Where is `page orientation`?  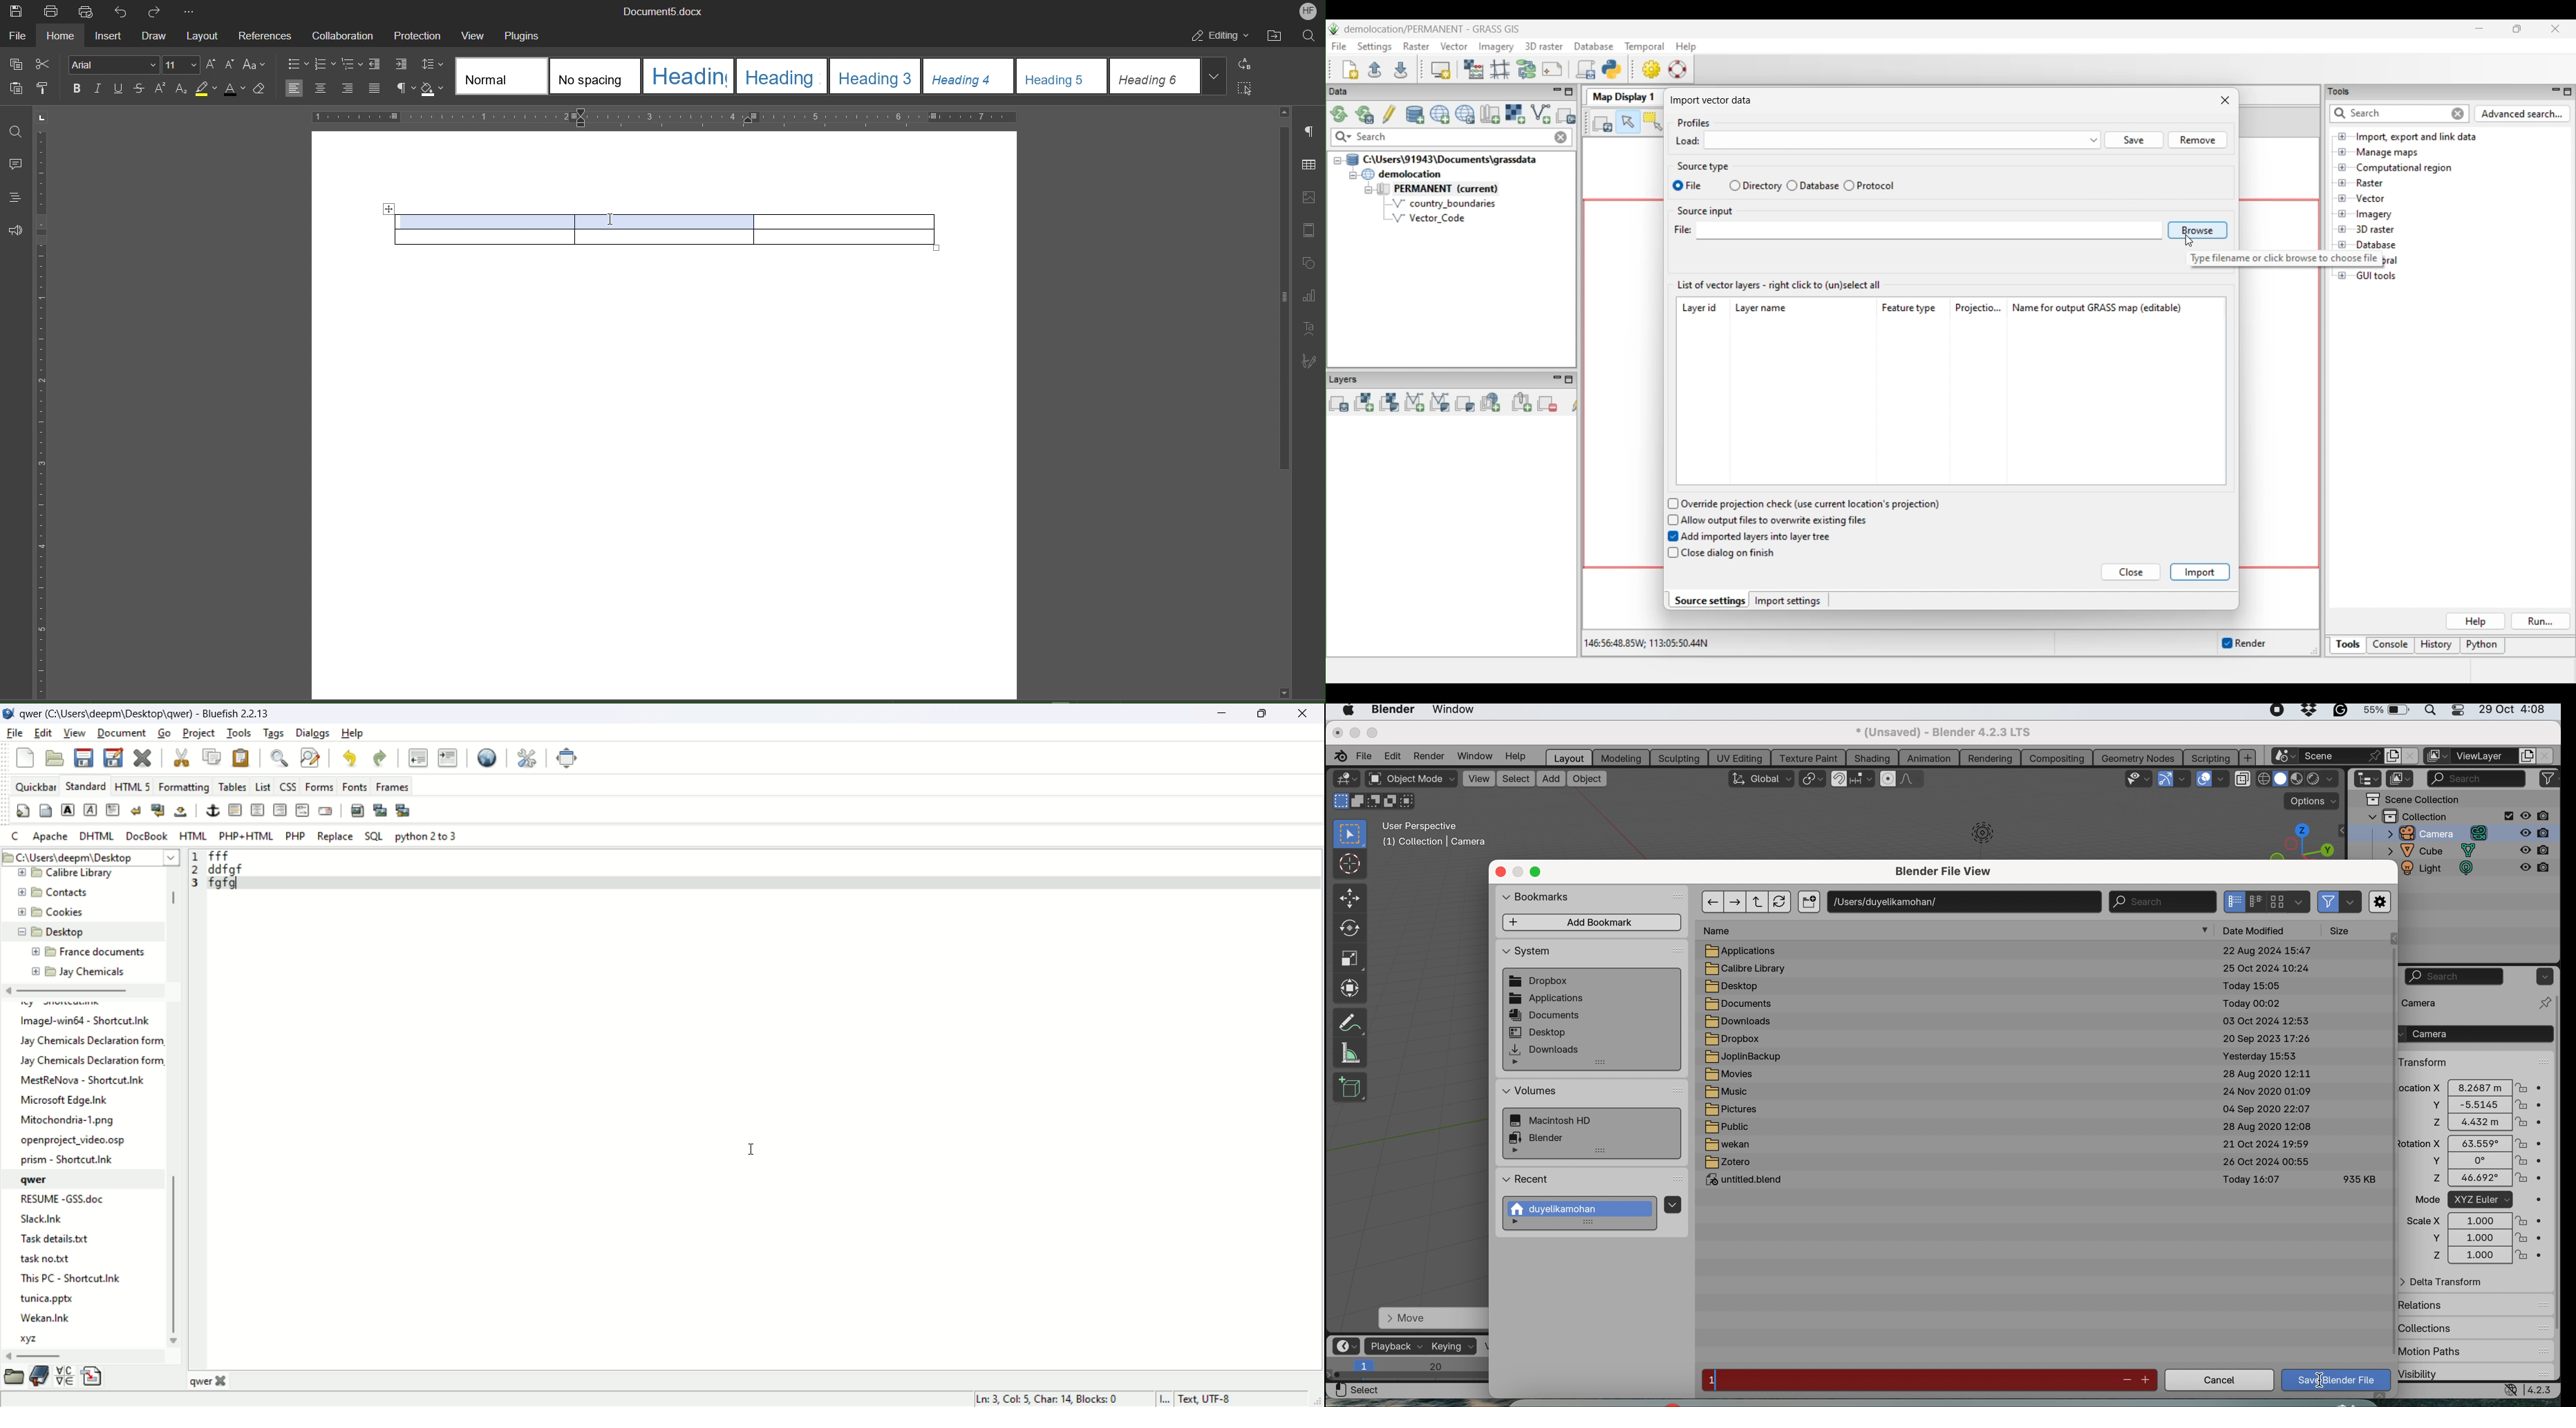 page orientation is located at coordinates (42, 117).